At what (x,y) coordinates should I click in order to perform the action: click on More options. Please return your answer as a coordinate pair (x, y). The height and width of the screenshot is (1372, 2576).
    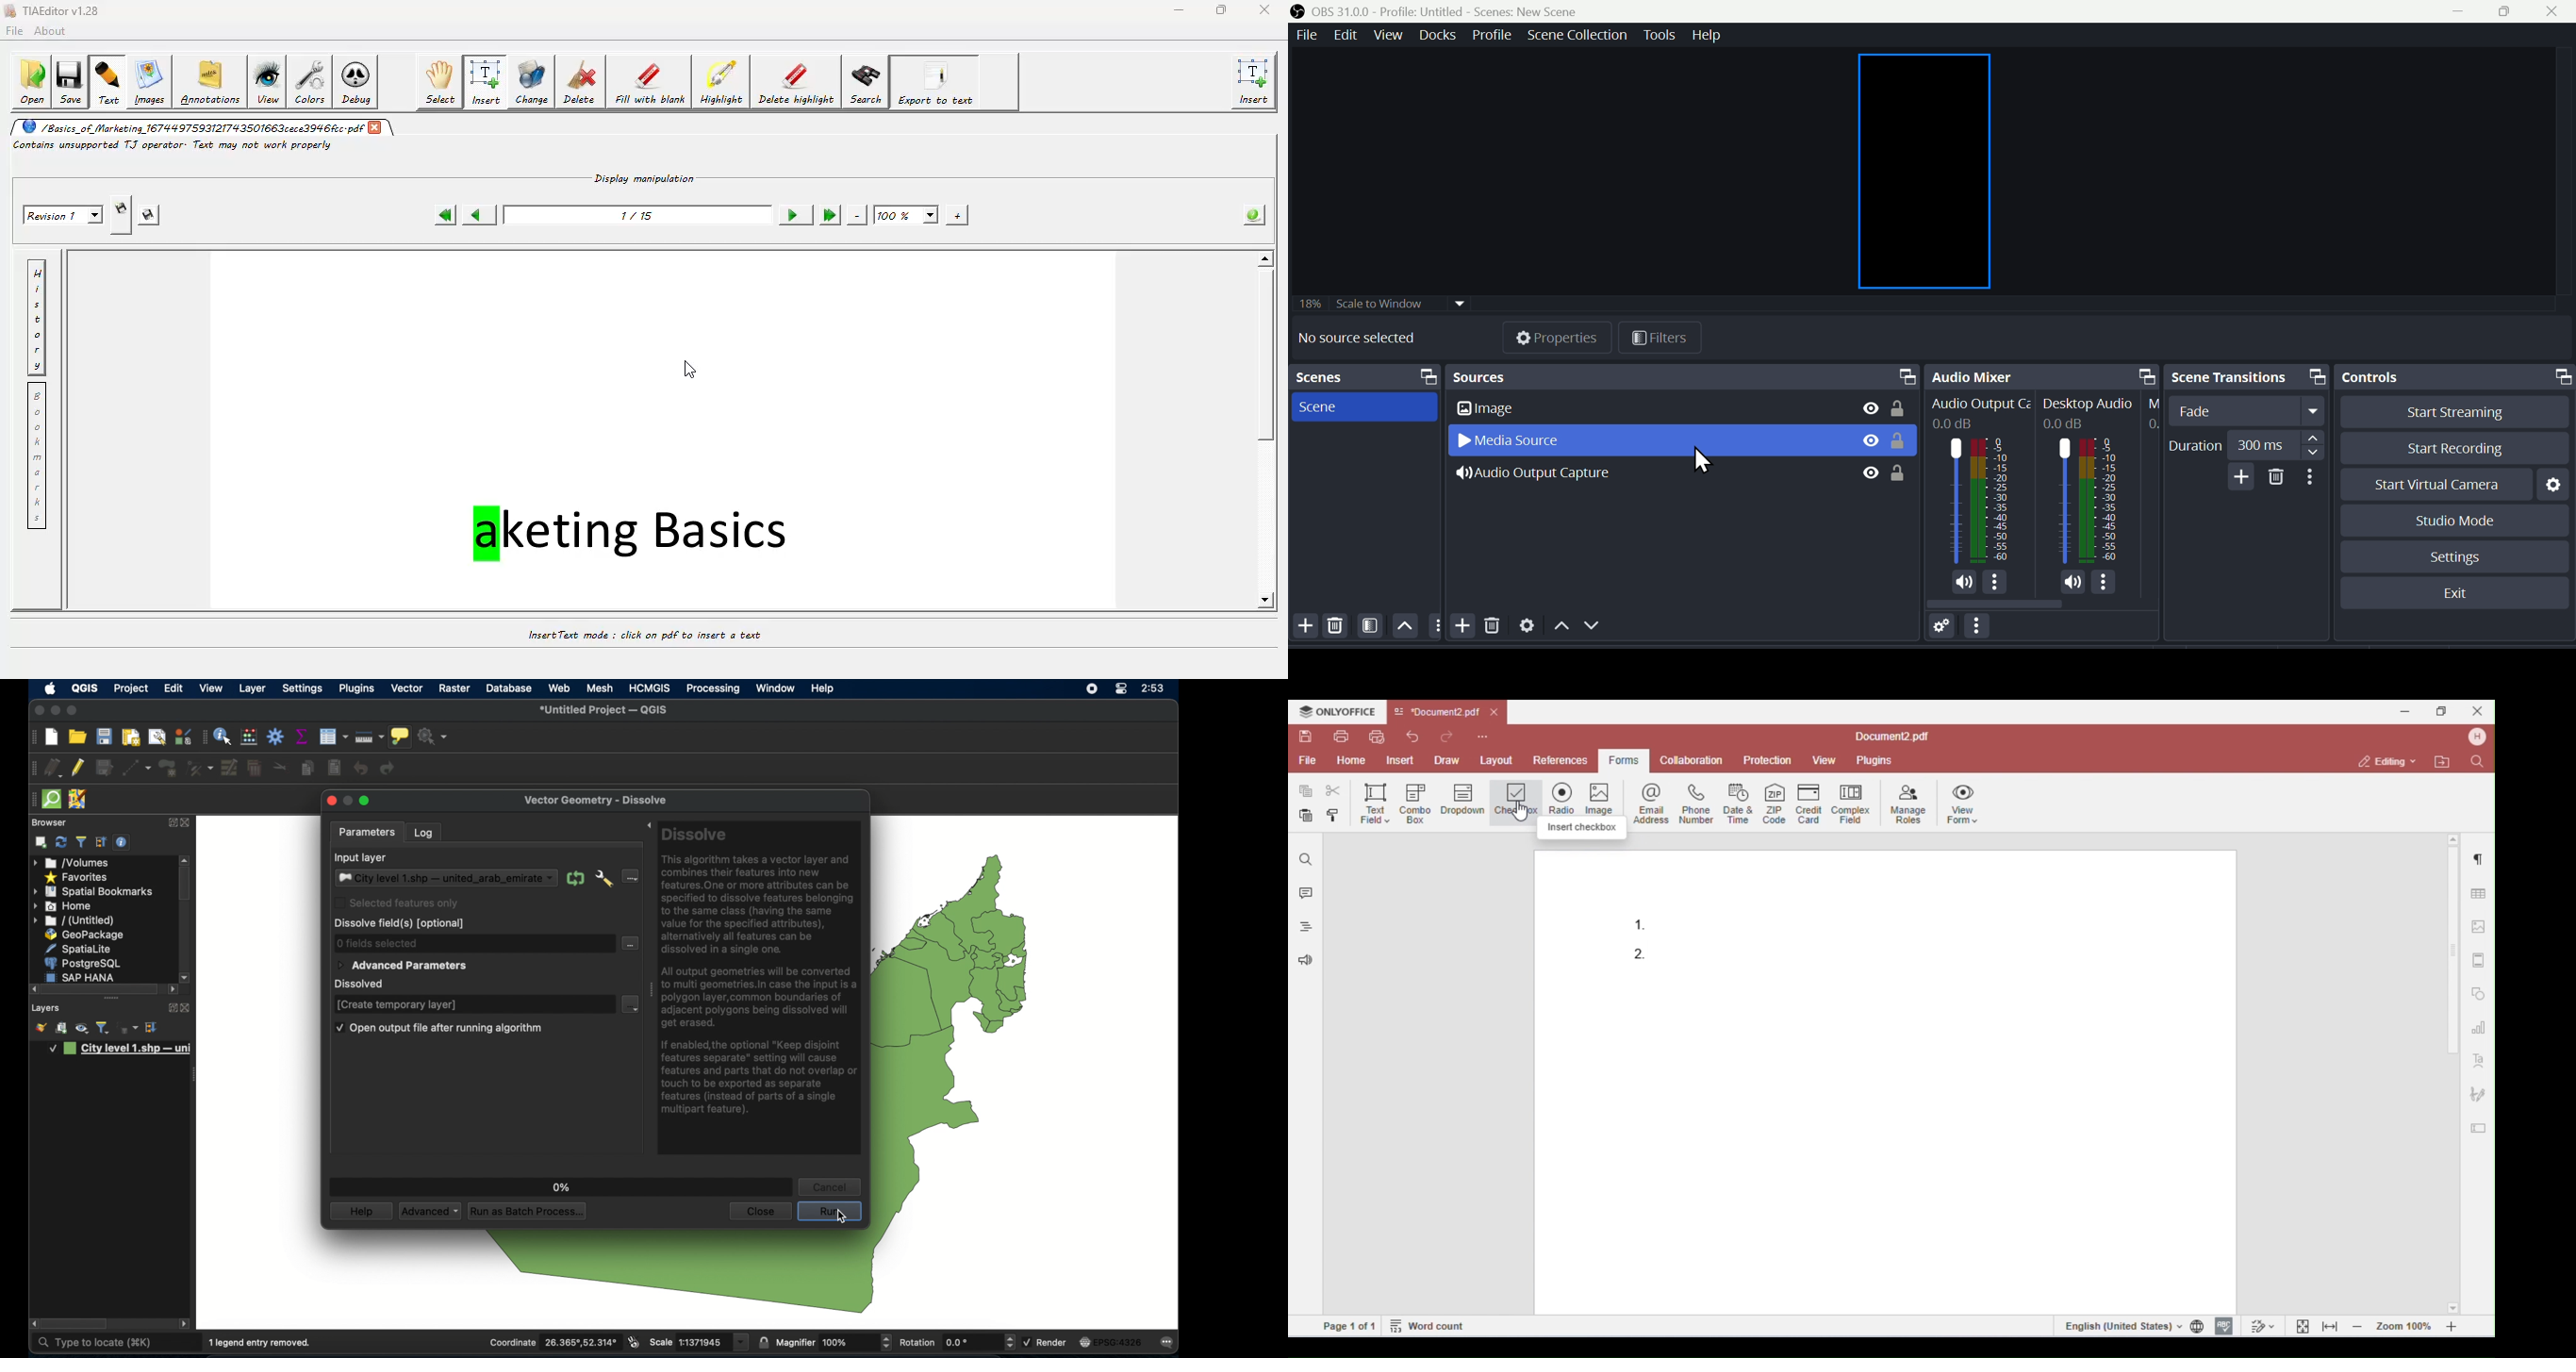
    Looking at the image, I should click on (1981, 631).